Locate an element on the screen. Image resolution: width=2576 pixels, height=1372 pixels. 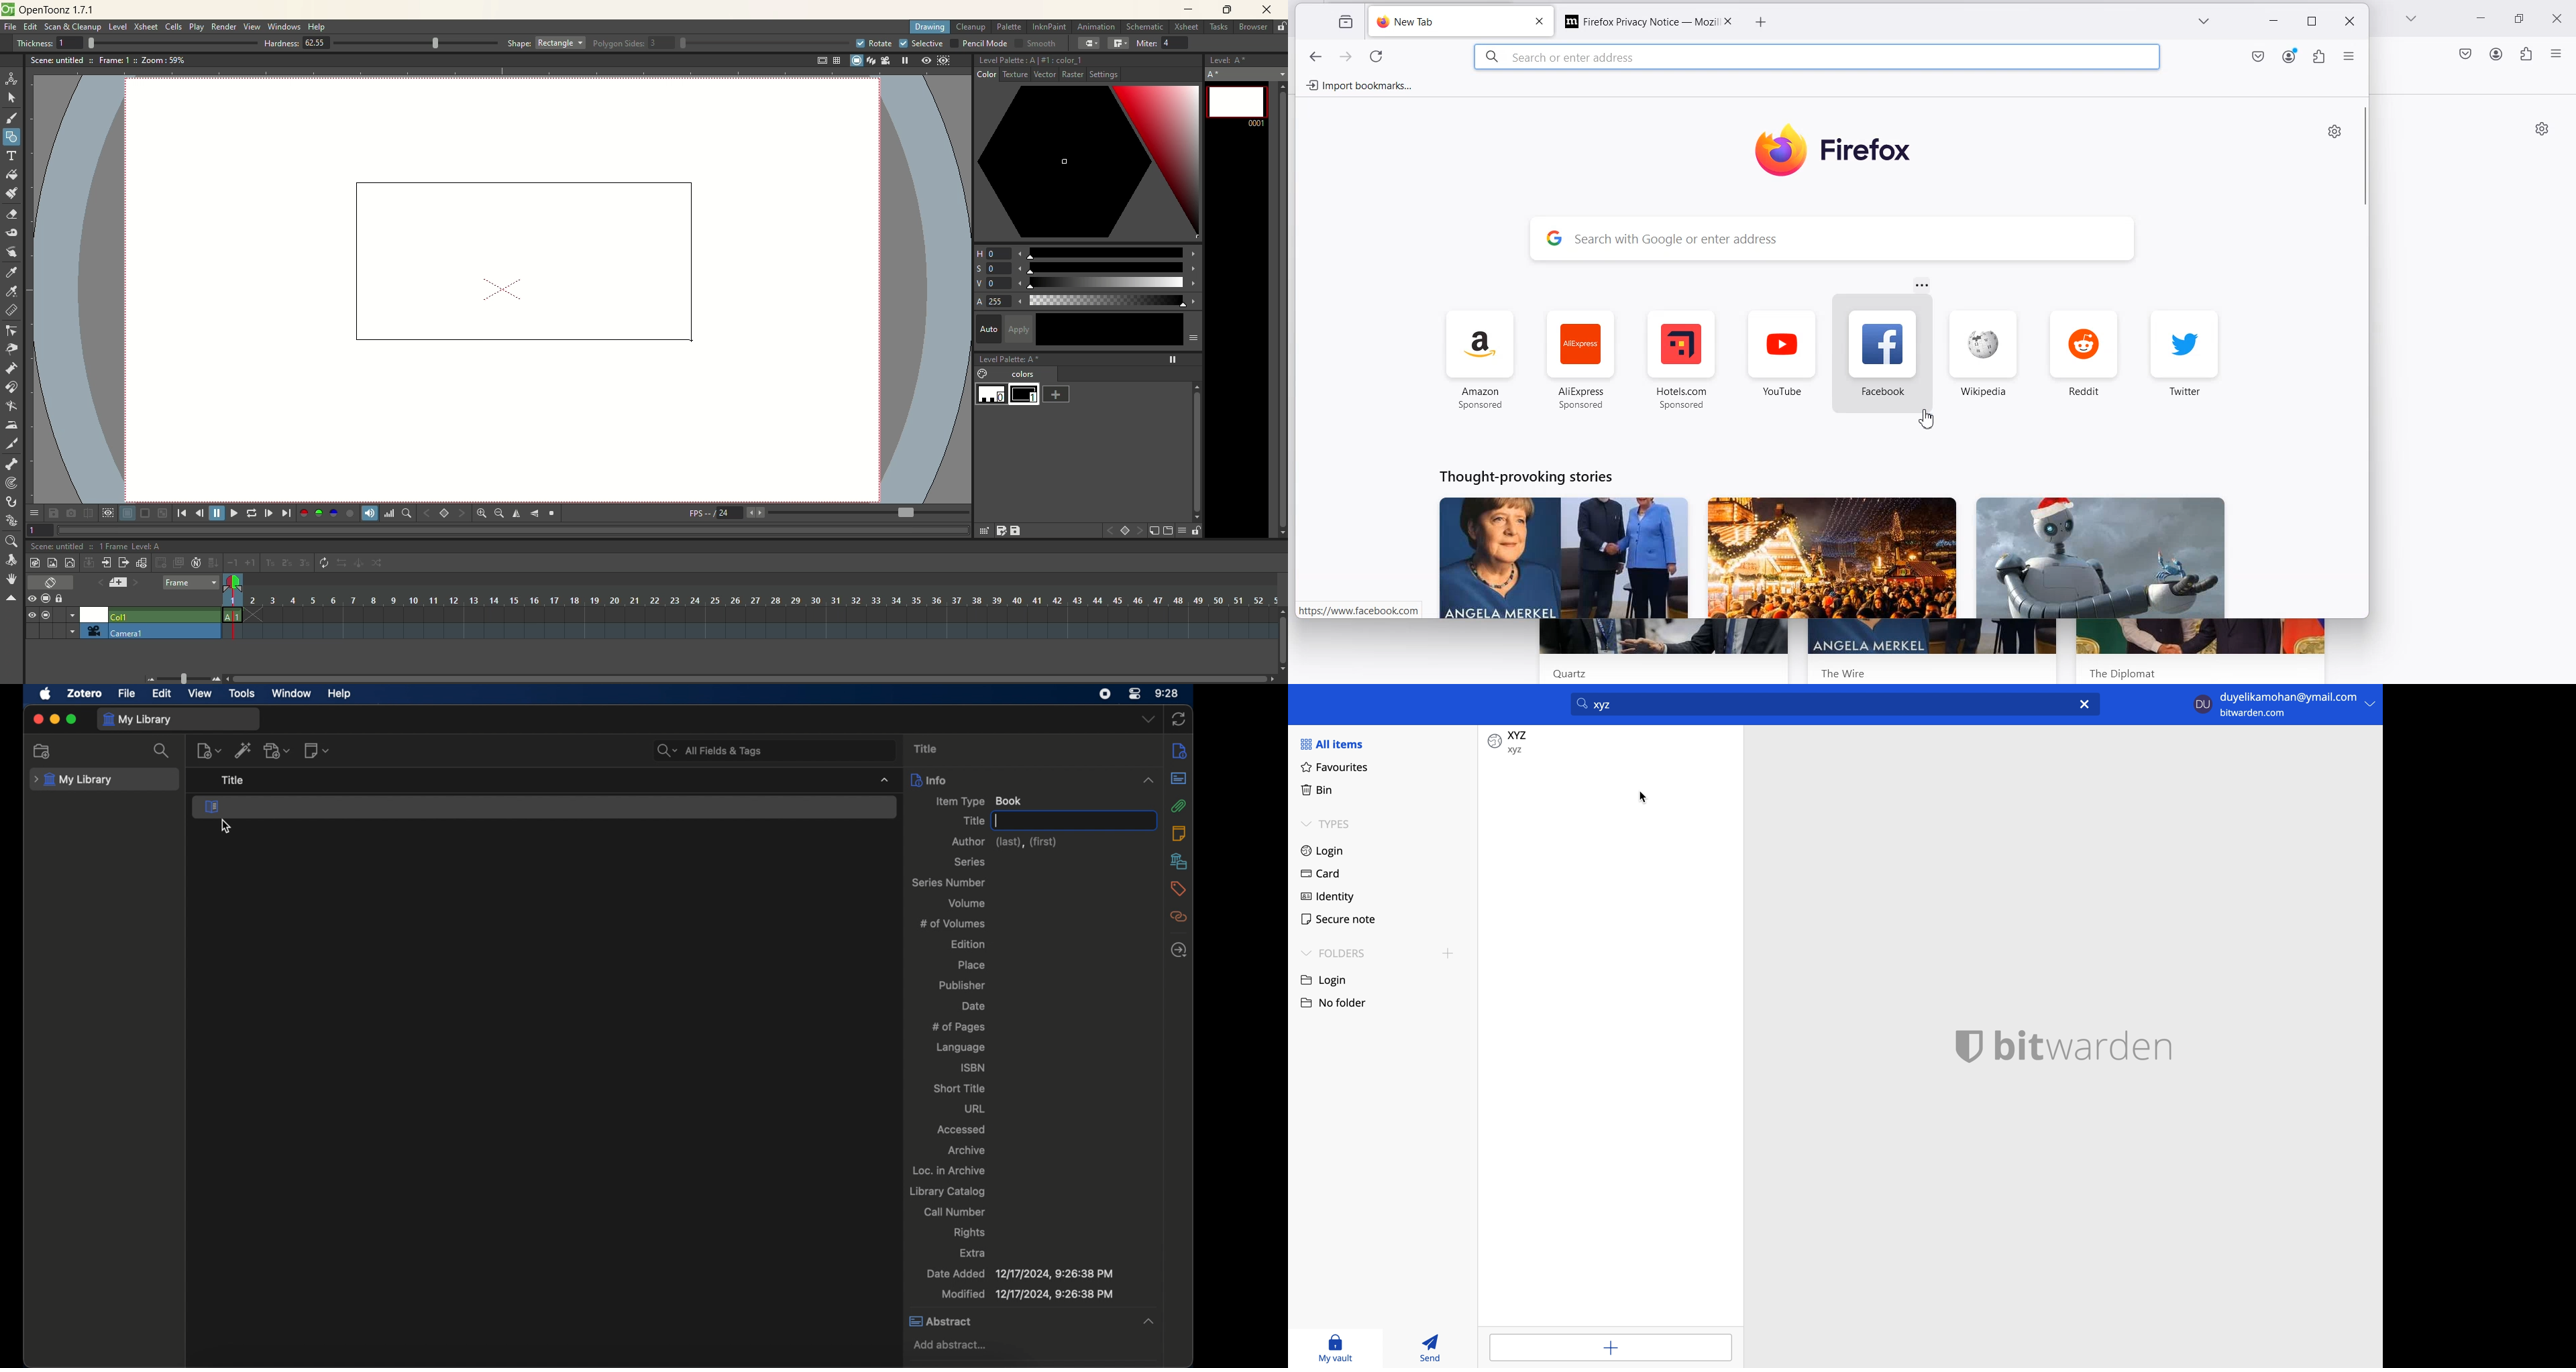
add abstract is located at coordinates (953, 1346).